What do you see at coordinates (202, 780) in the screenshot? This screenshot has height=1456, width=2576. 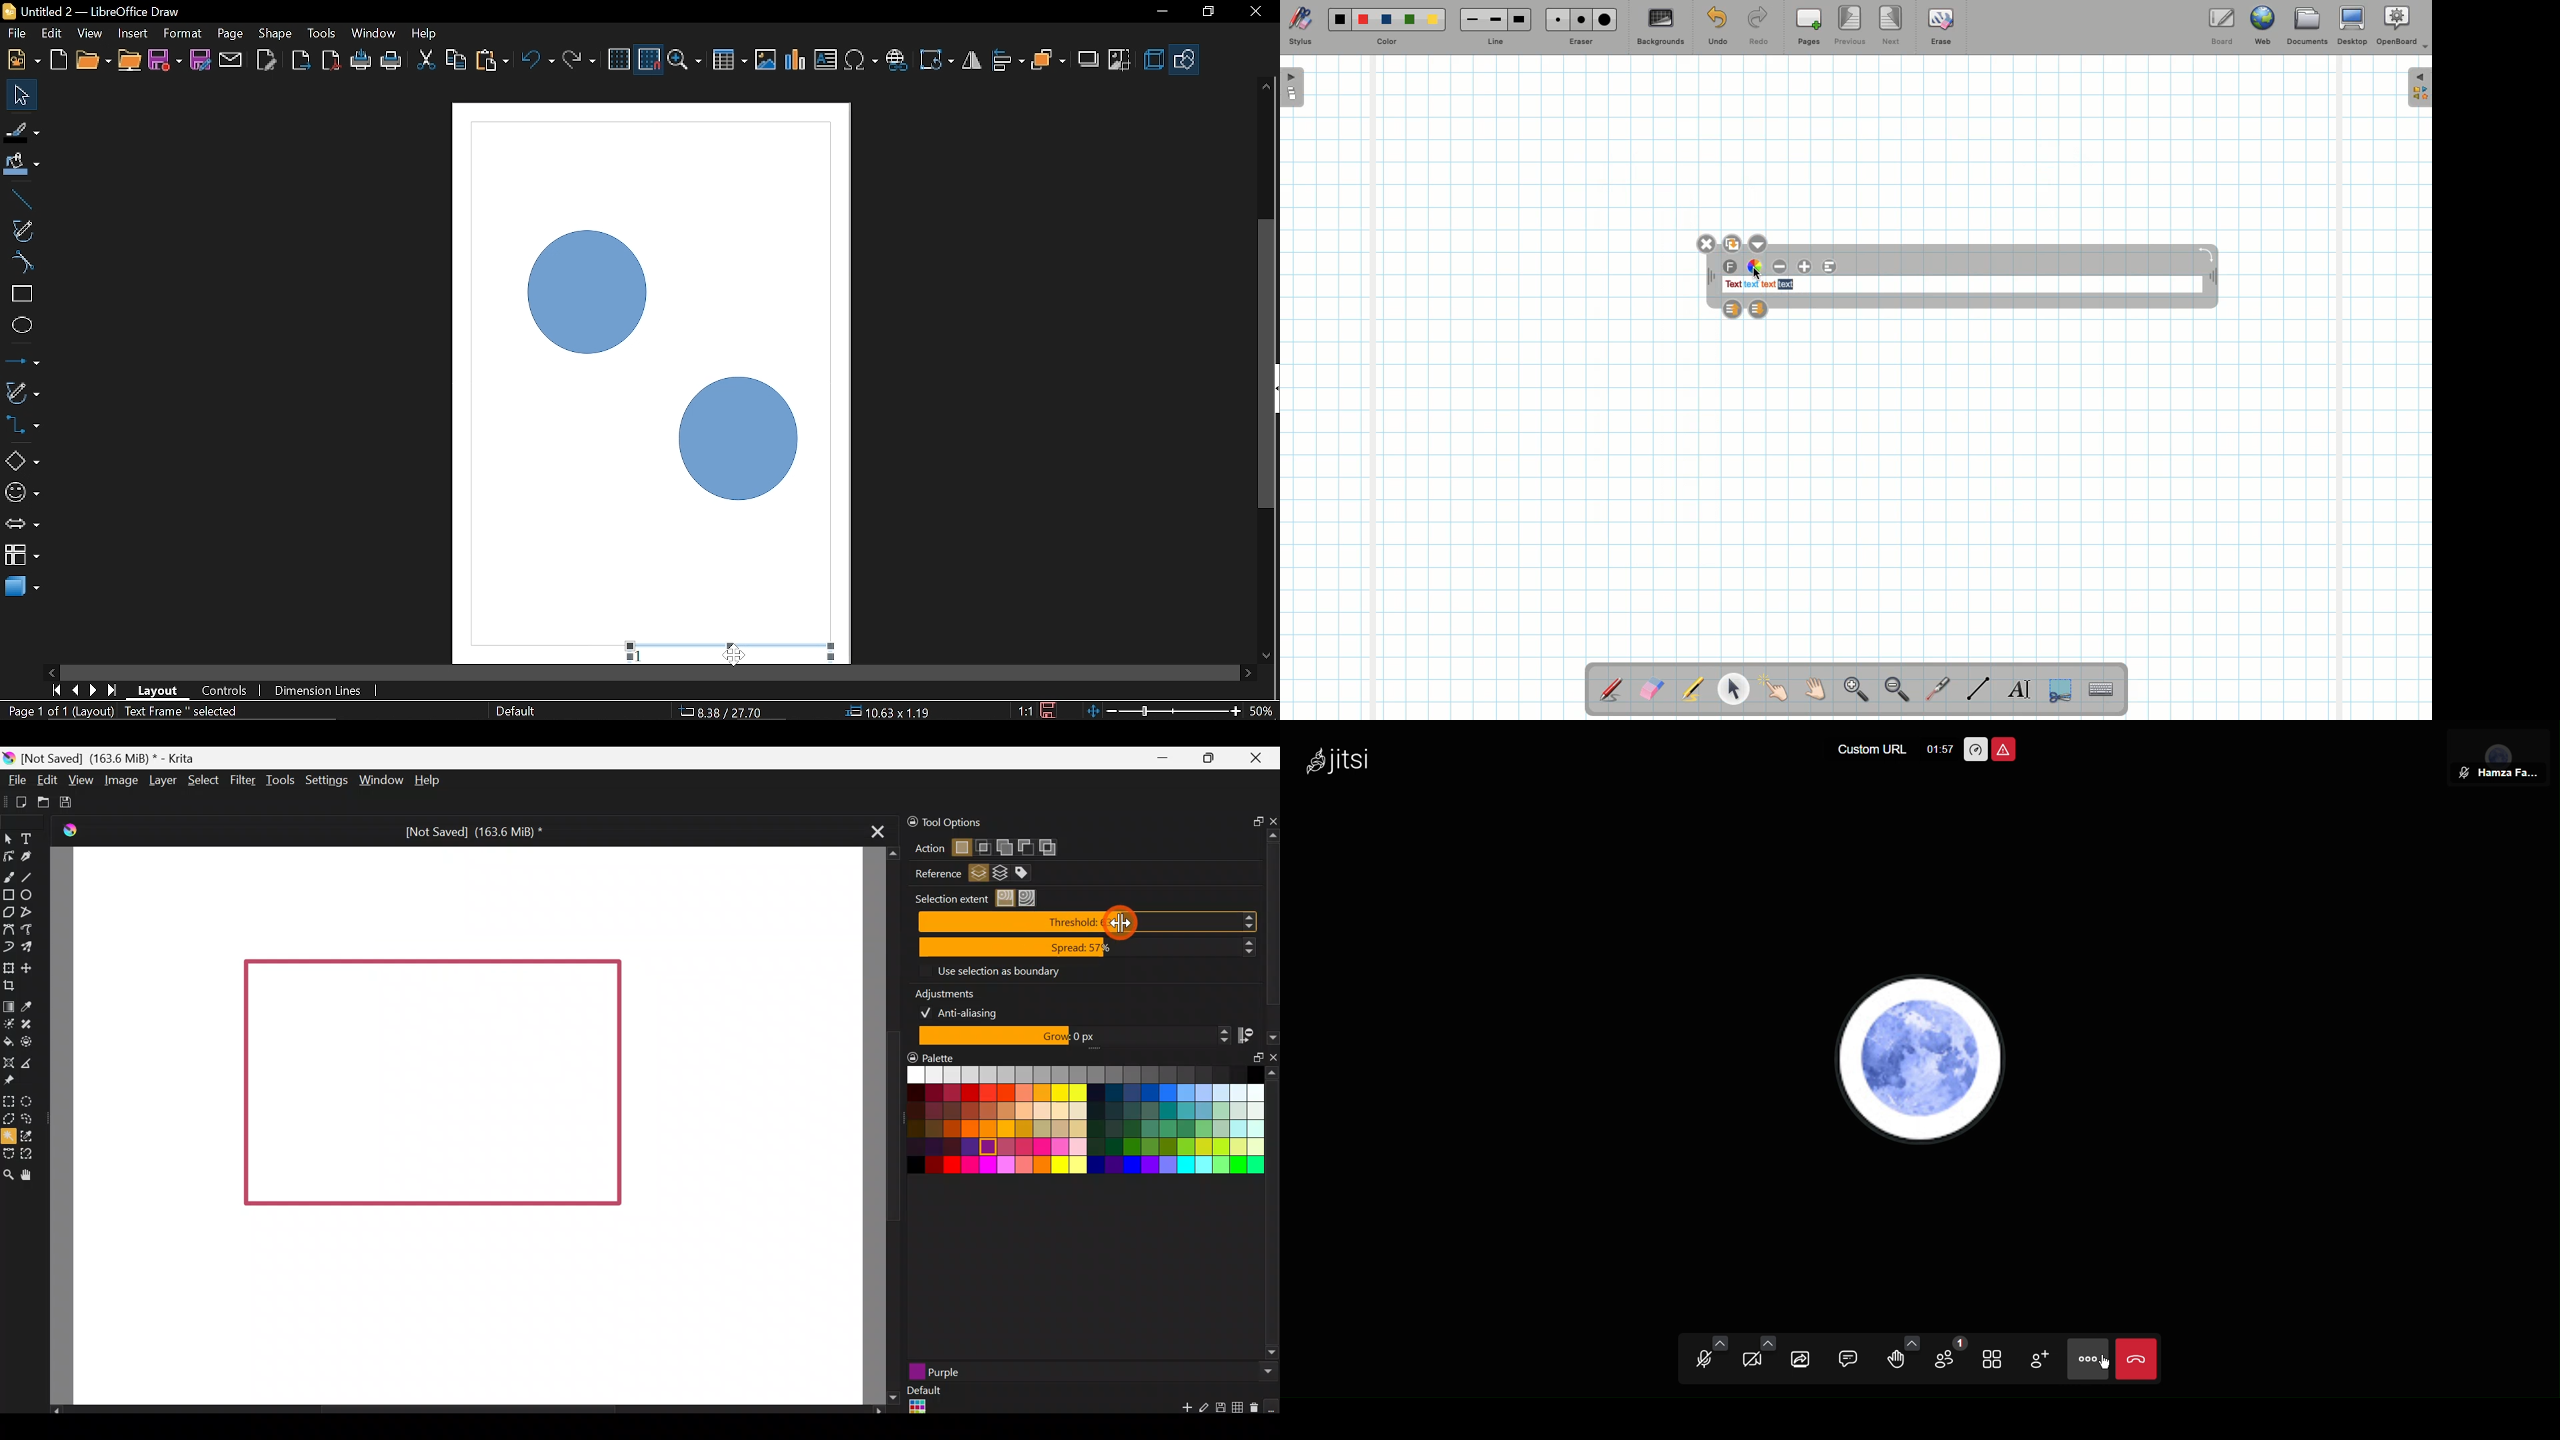 I see `Select` at bounding box center [202, 780].